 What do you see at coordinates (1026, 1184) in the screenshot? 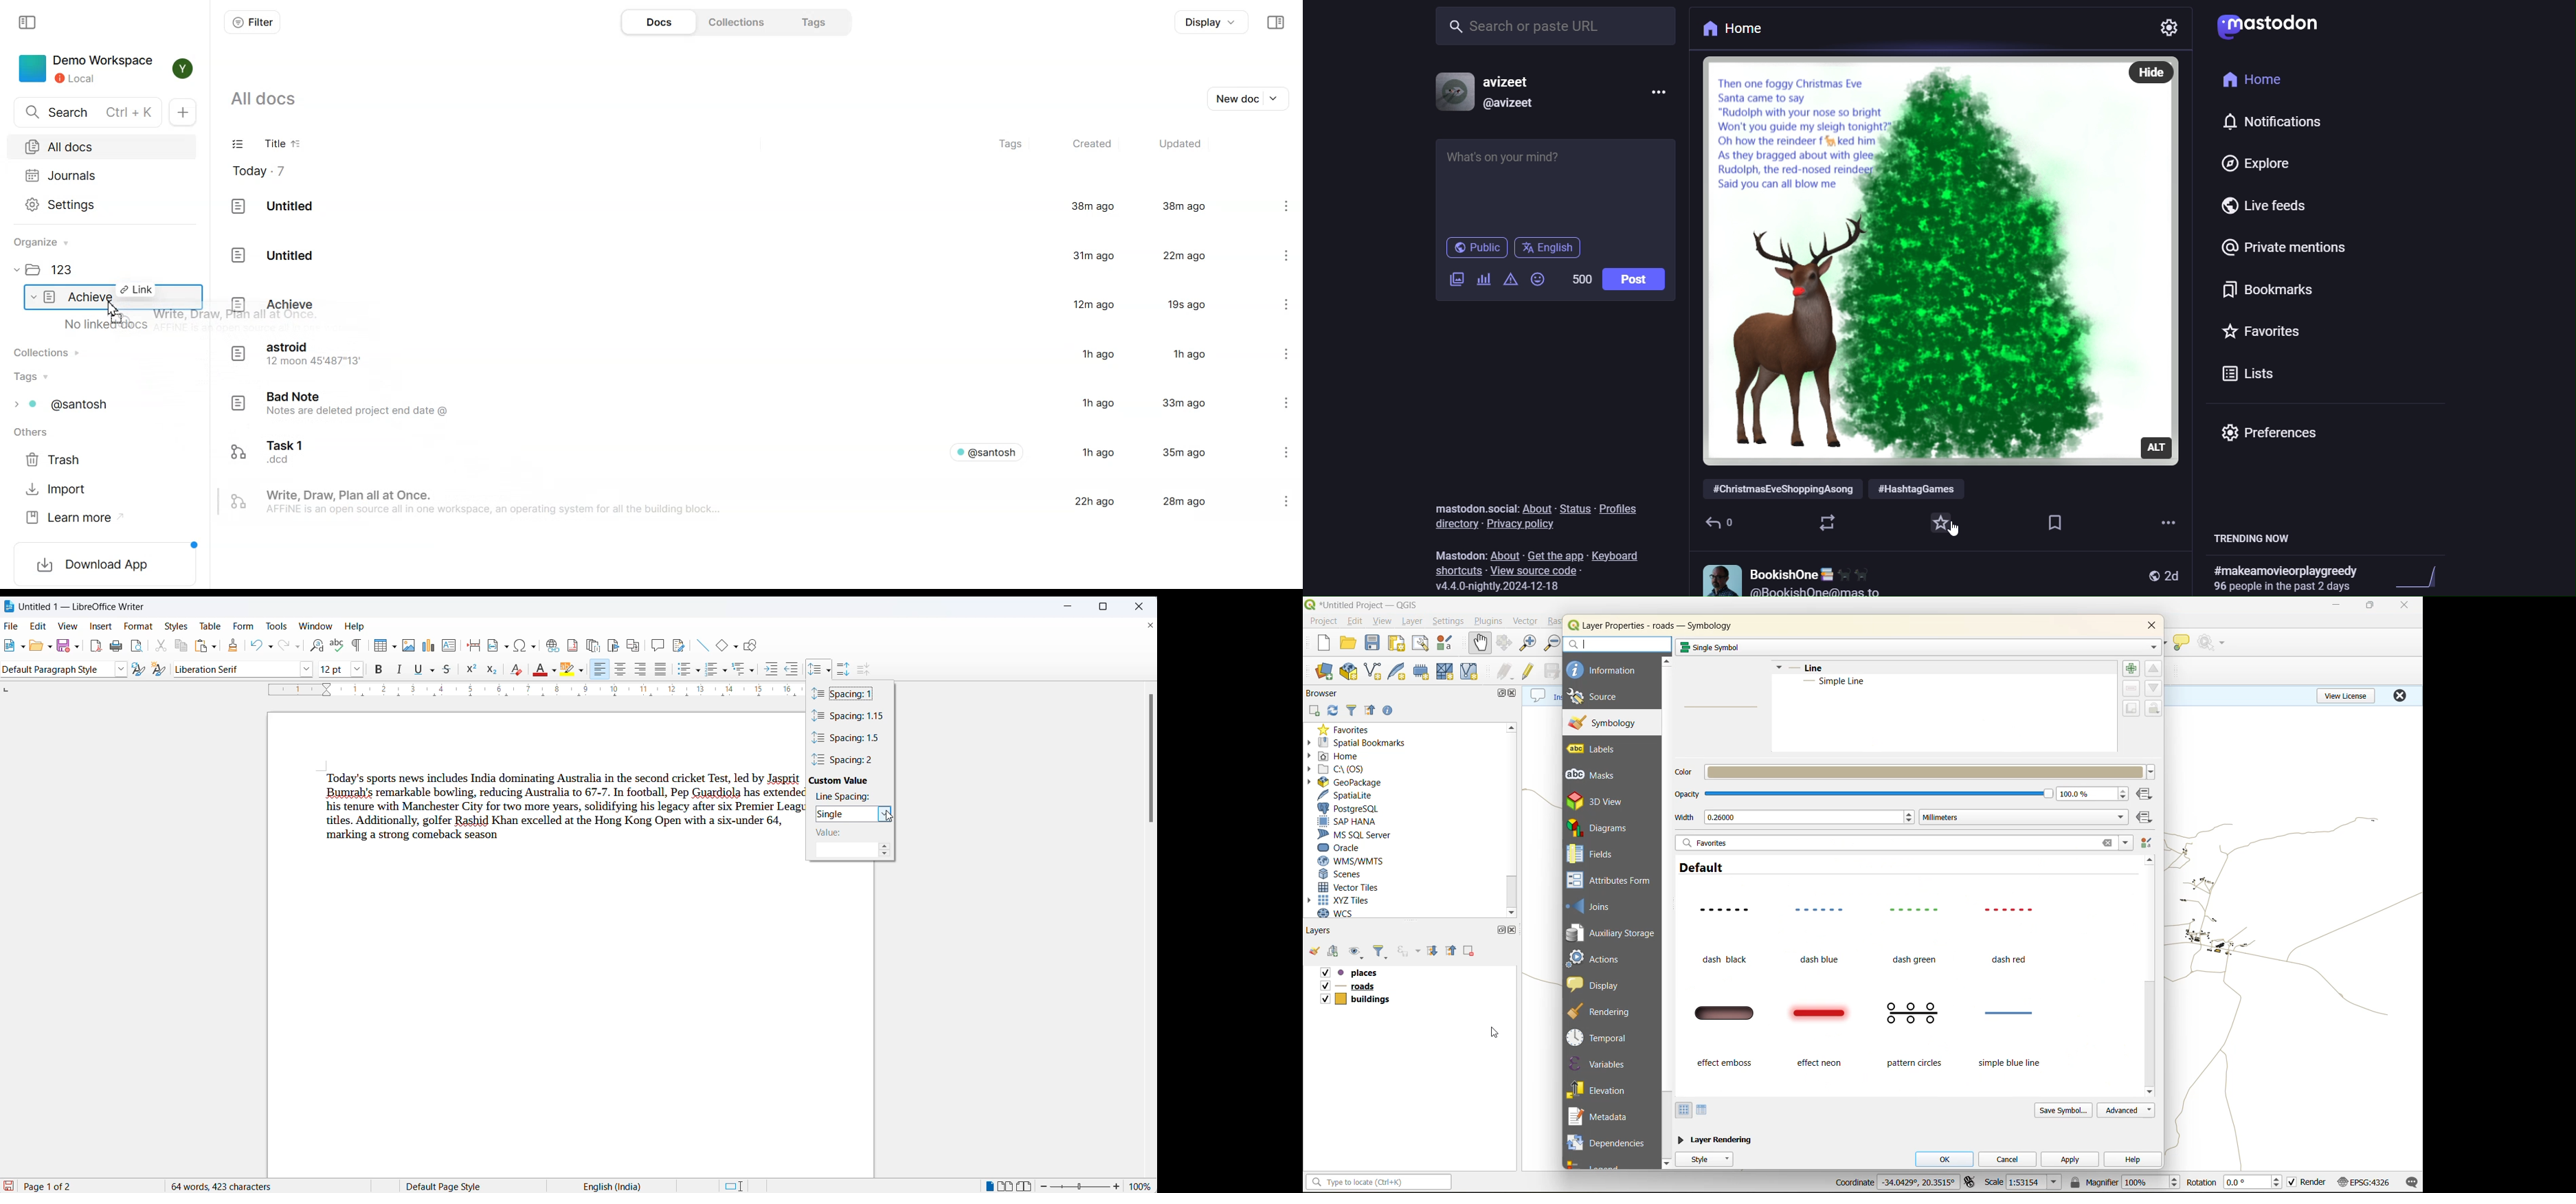
I see `book view` at bounding box center [1026, 1184].